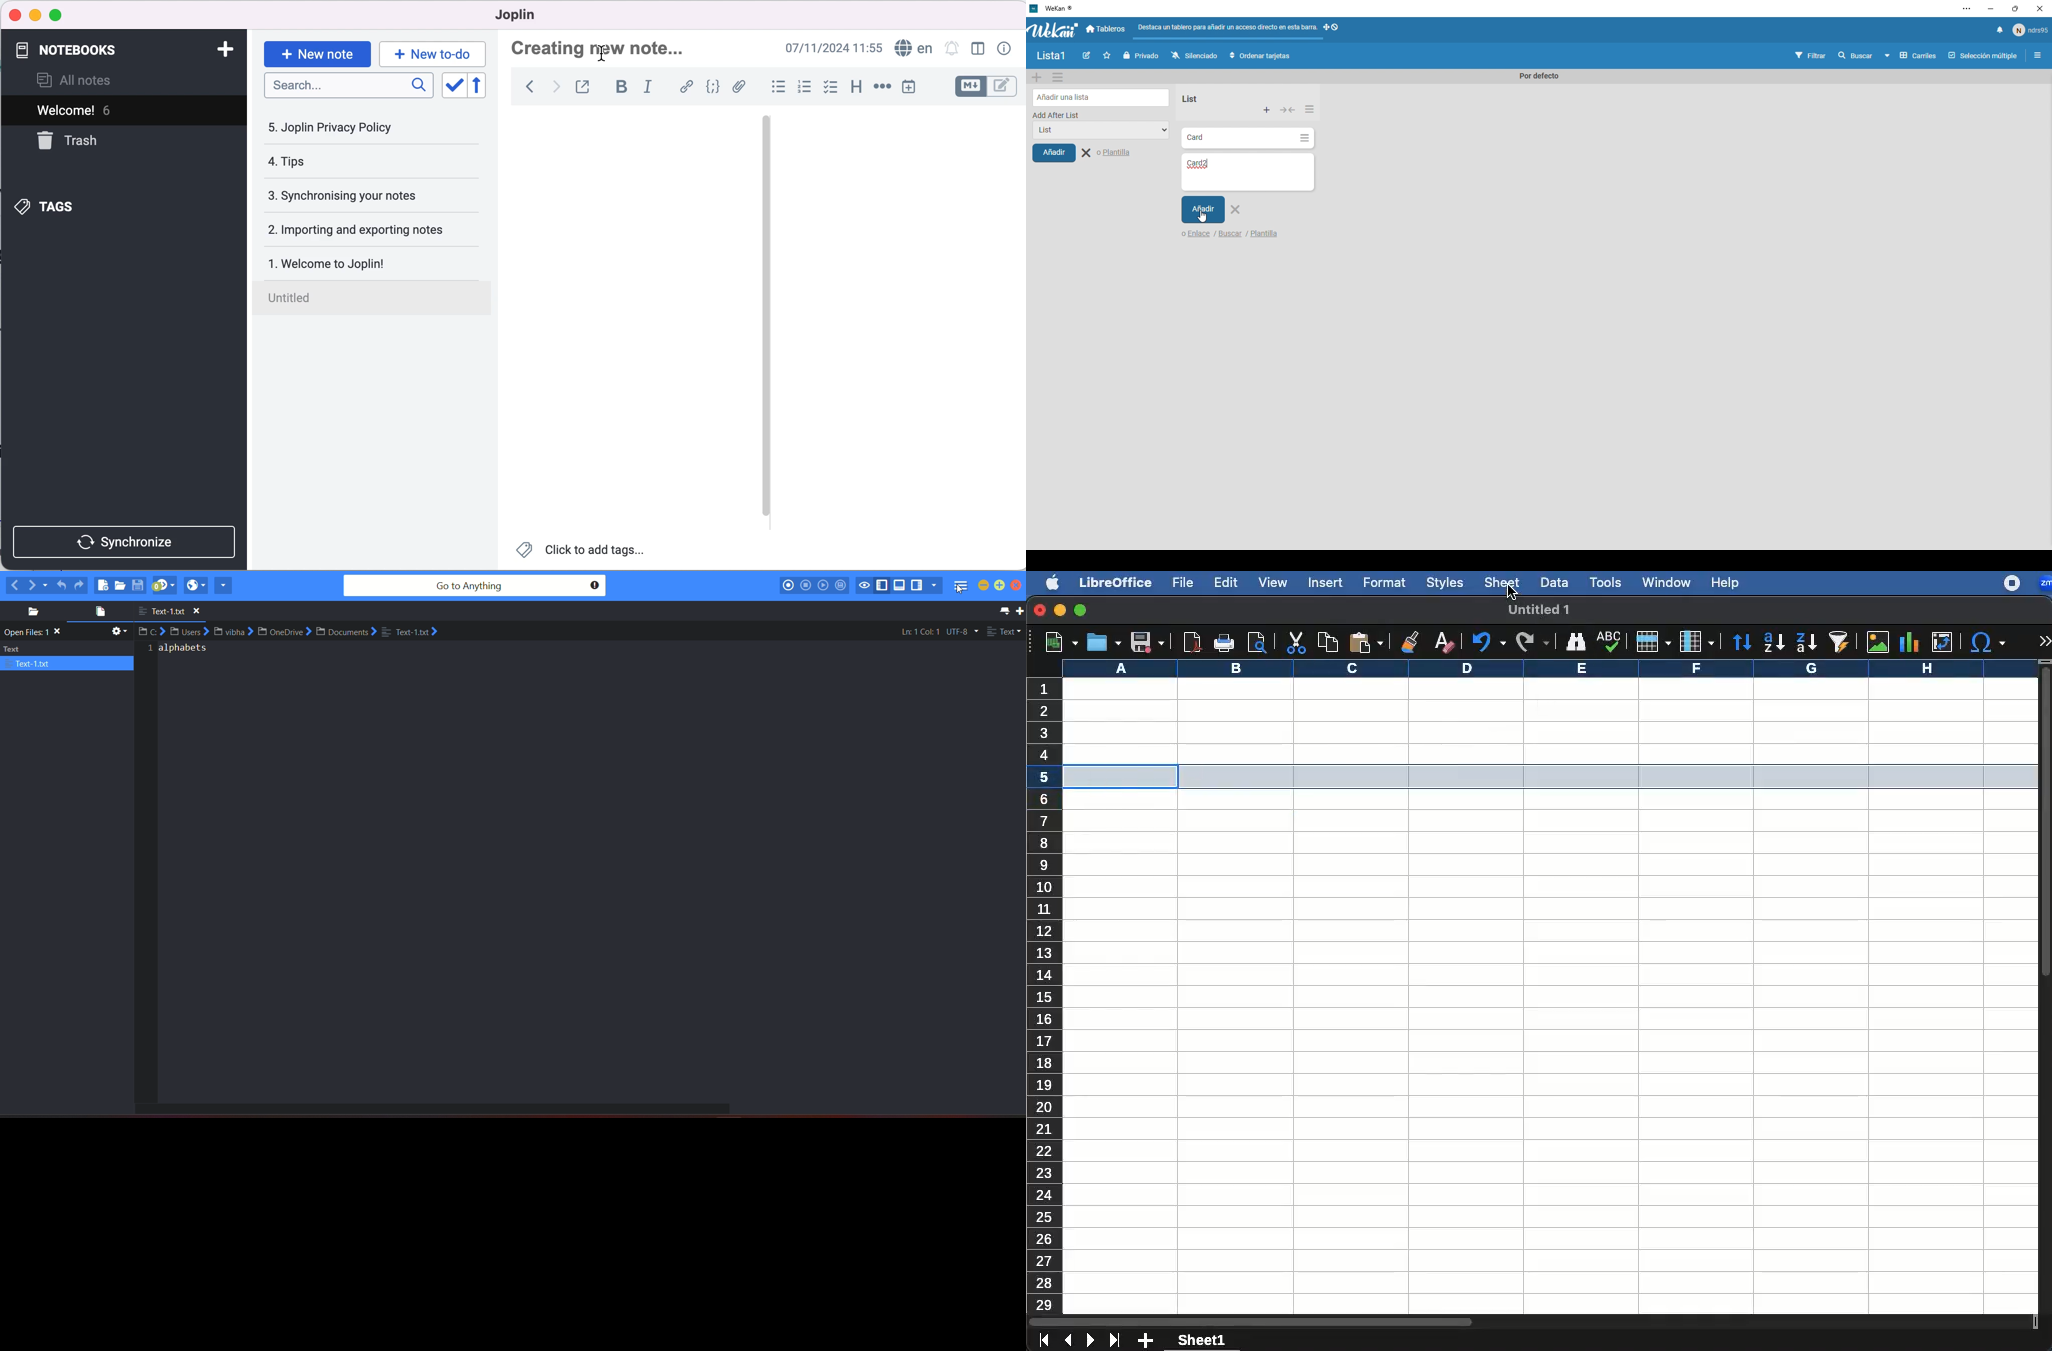  Describe the element at coordinates (828, 87) in the screenshot. I see `check box` at that location.